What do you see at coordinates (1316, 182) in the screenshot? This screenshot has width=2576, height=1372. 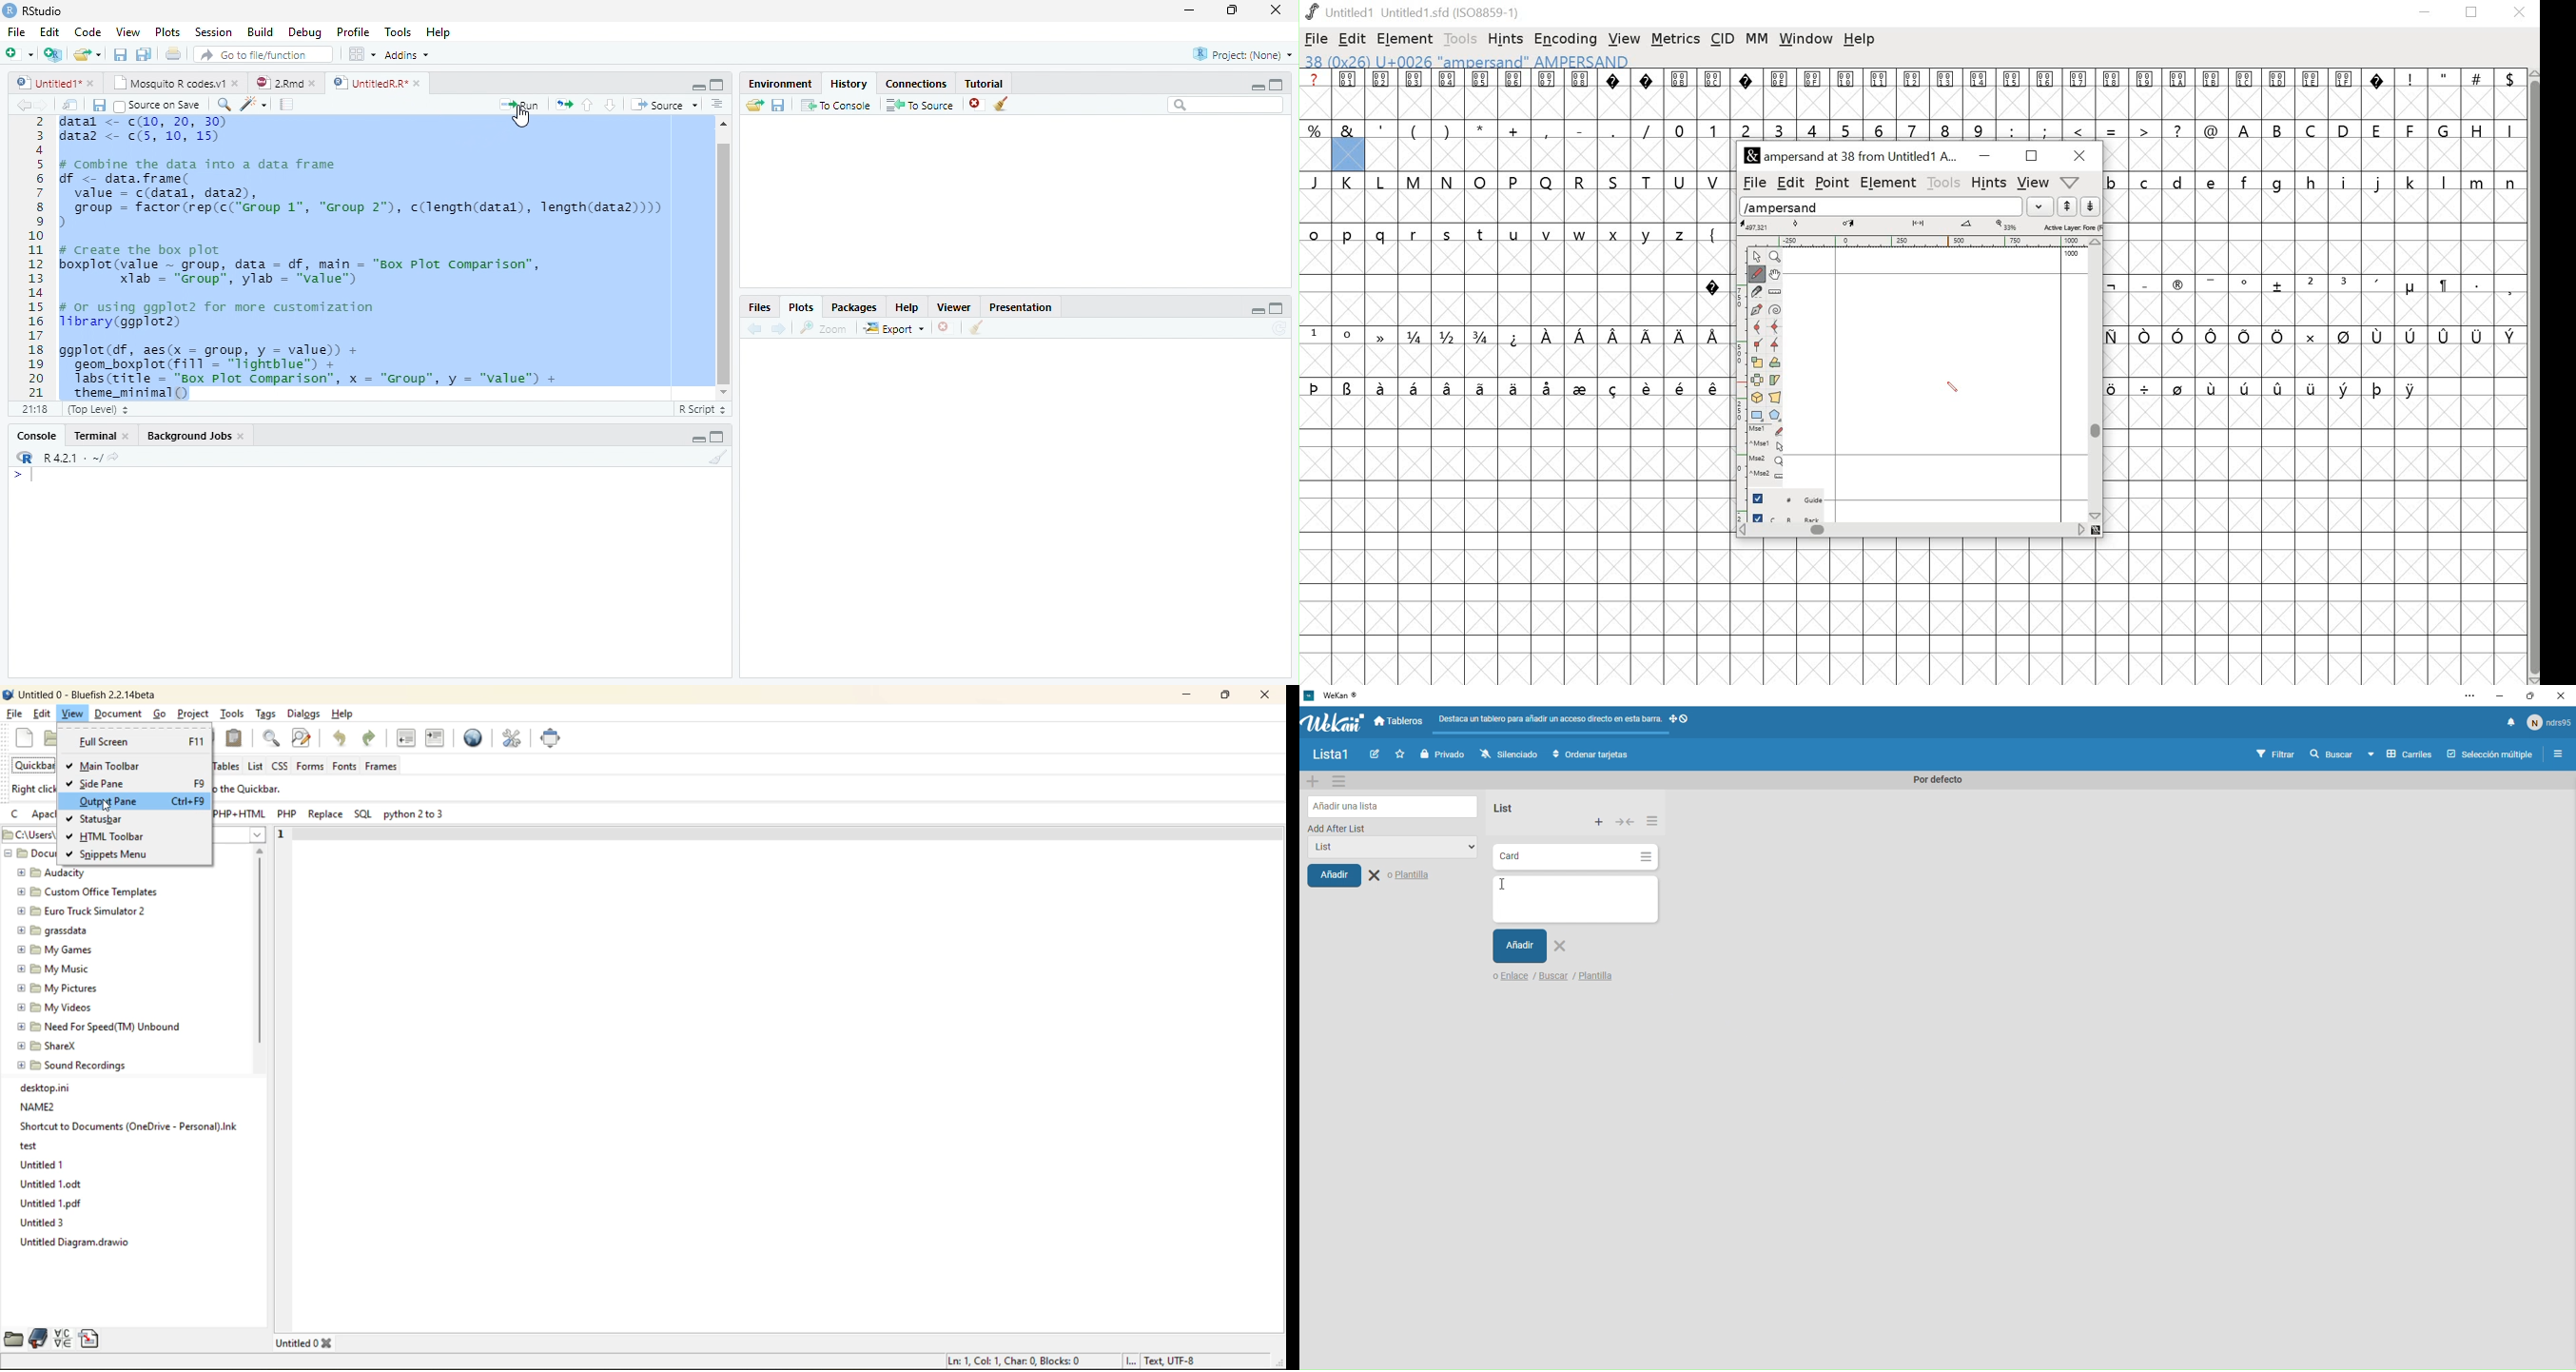 I see `J` at bounding box center [1316, 182].